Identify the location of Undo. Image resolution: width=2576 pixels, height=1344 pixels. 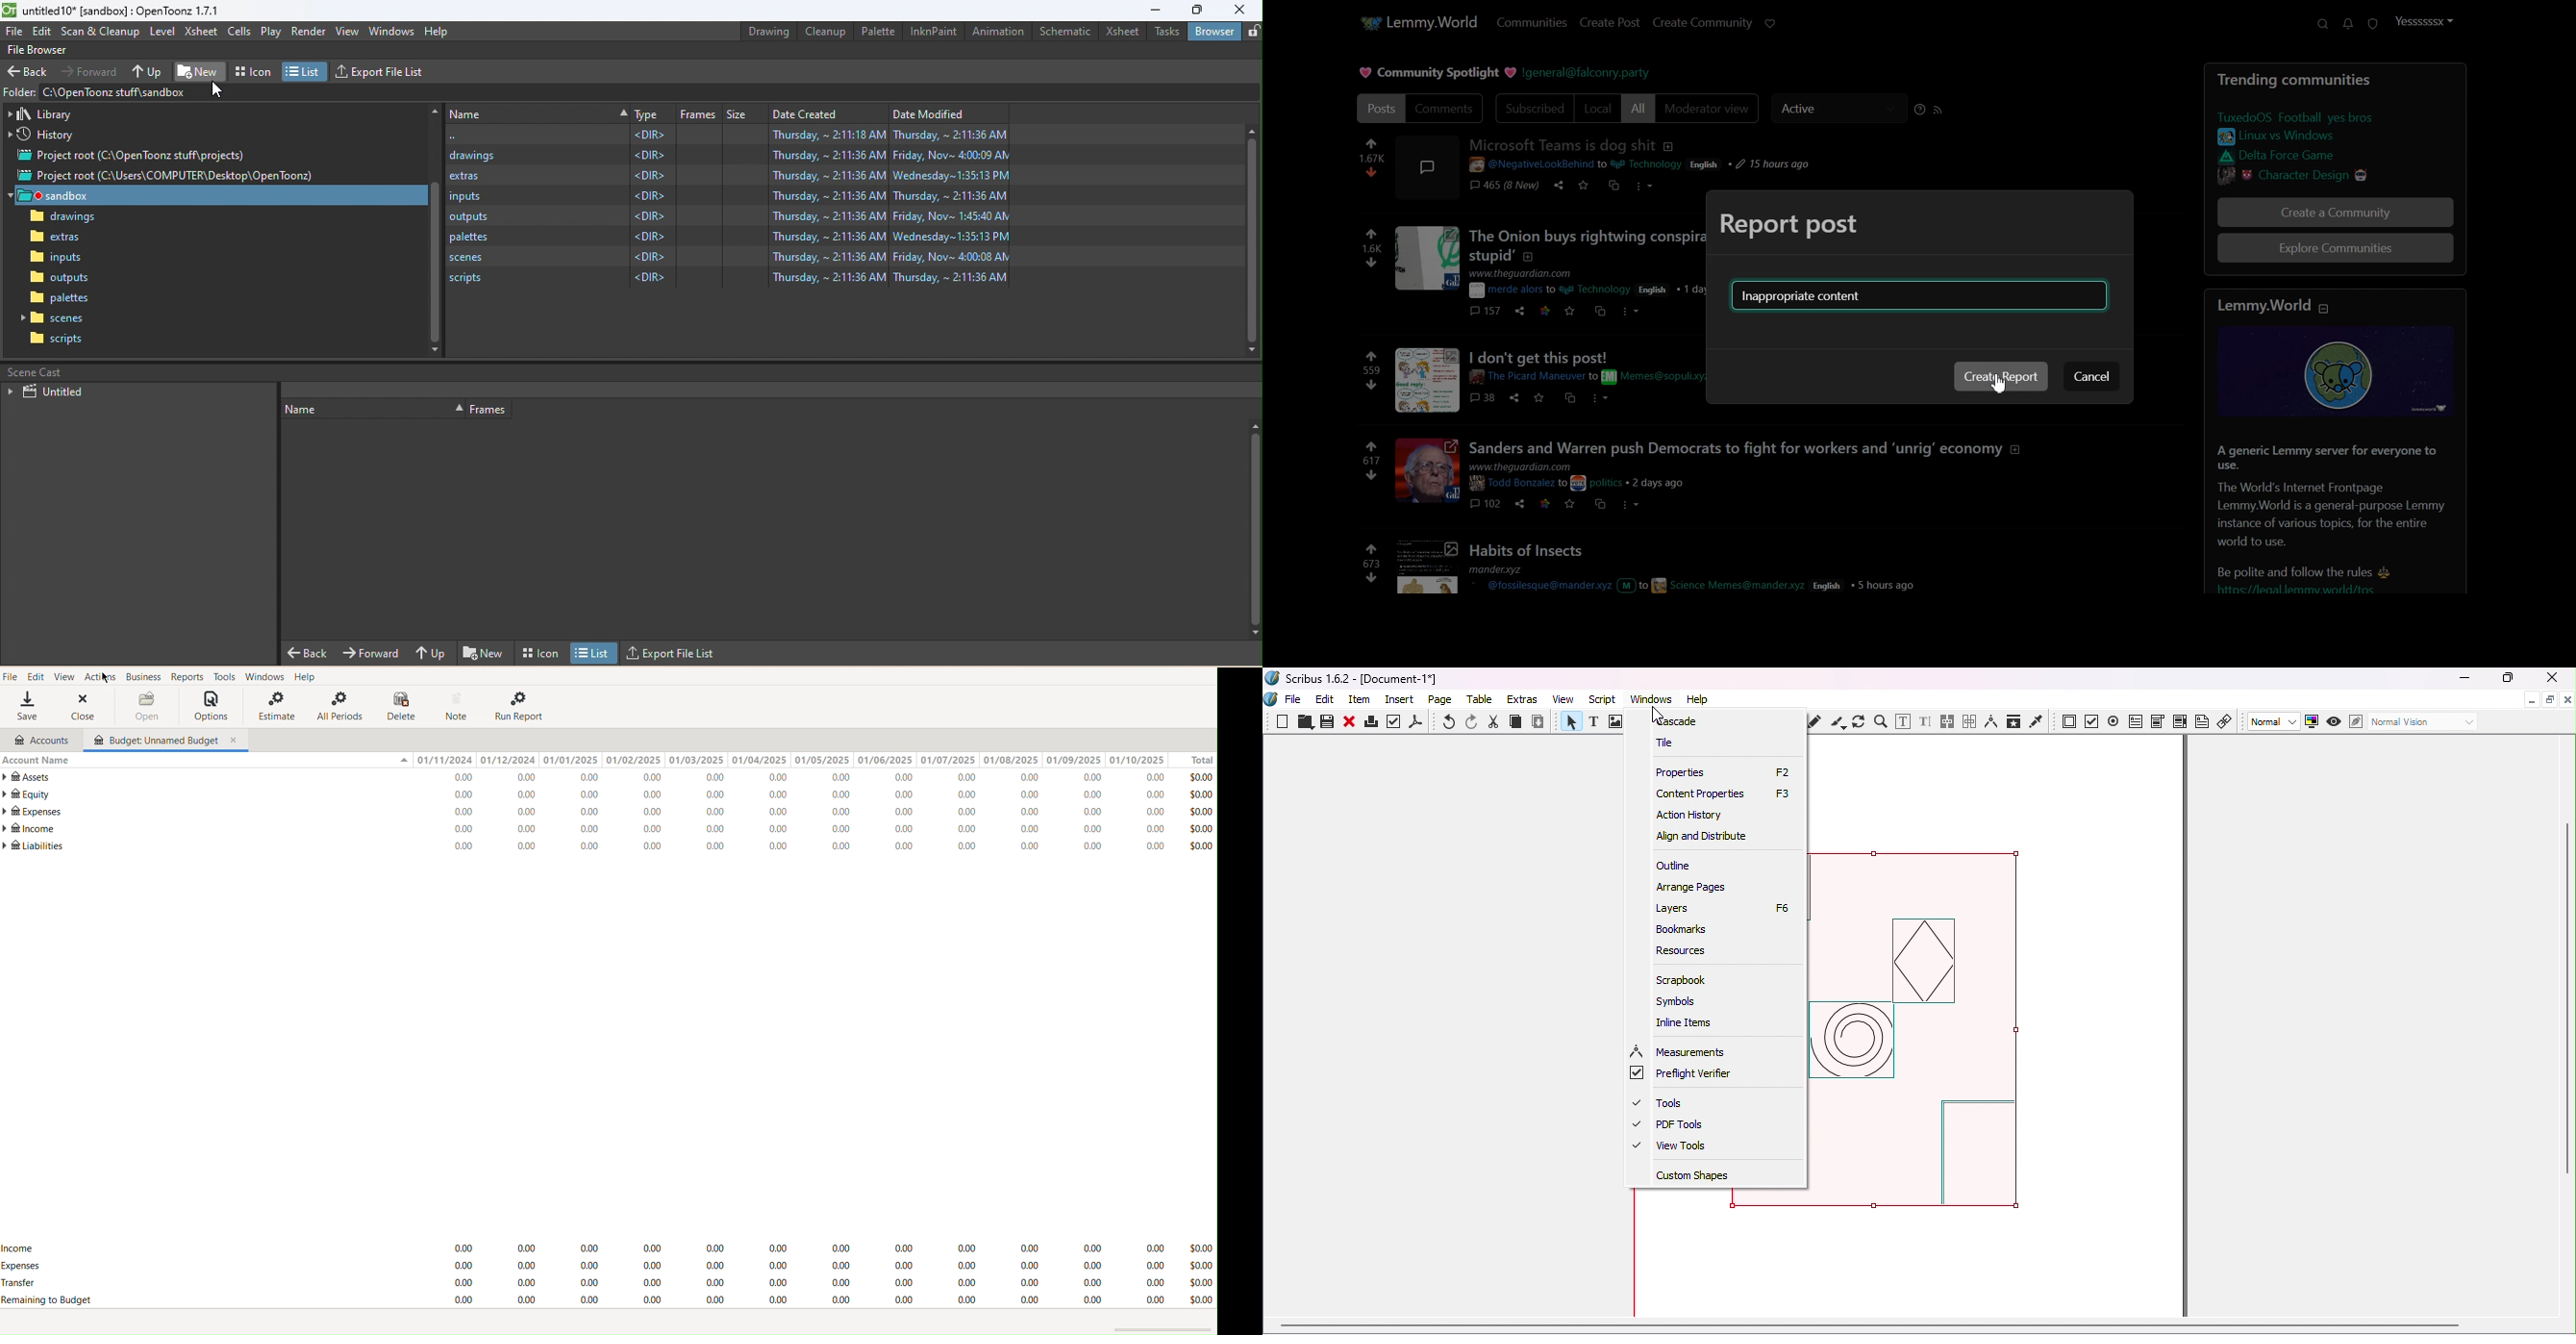
(1450, 723).